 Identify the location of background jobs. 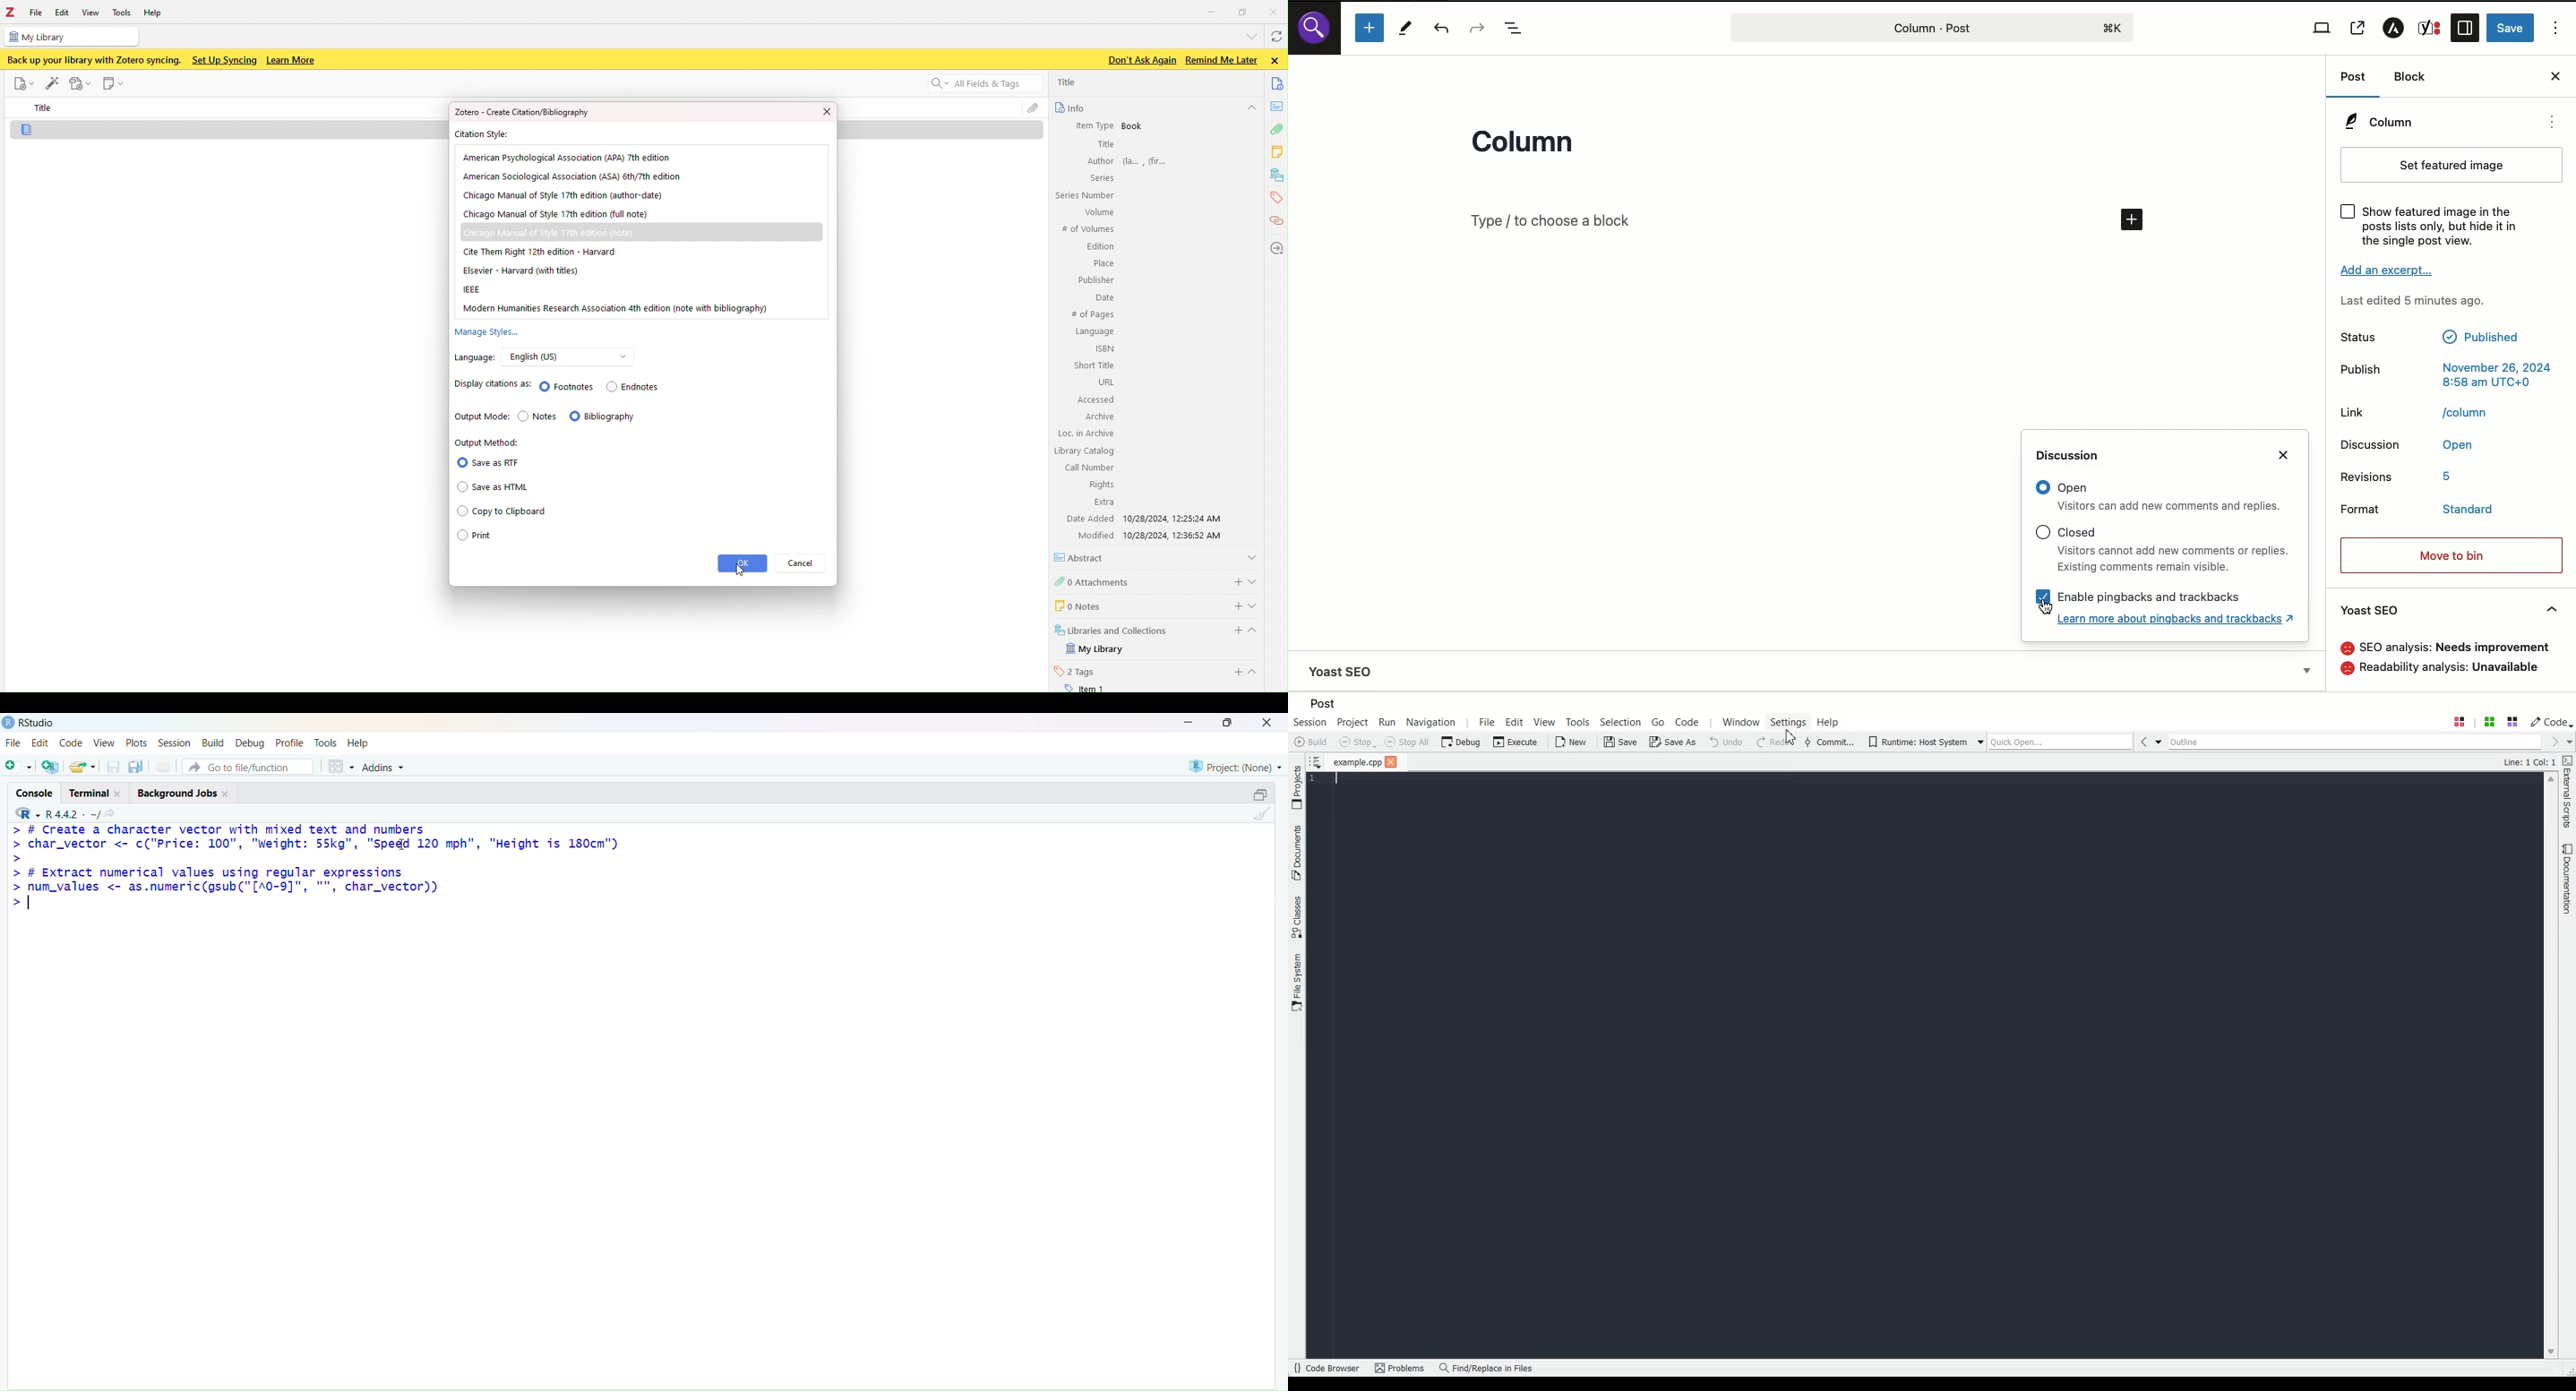
(177, 793).